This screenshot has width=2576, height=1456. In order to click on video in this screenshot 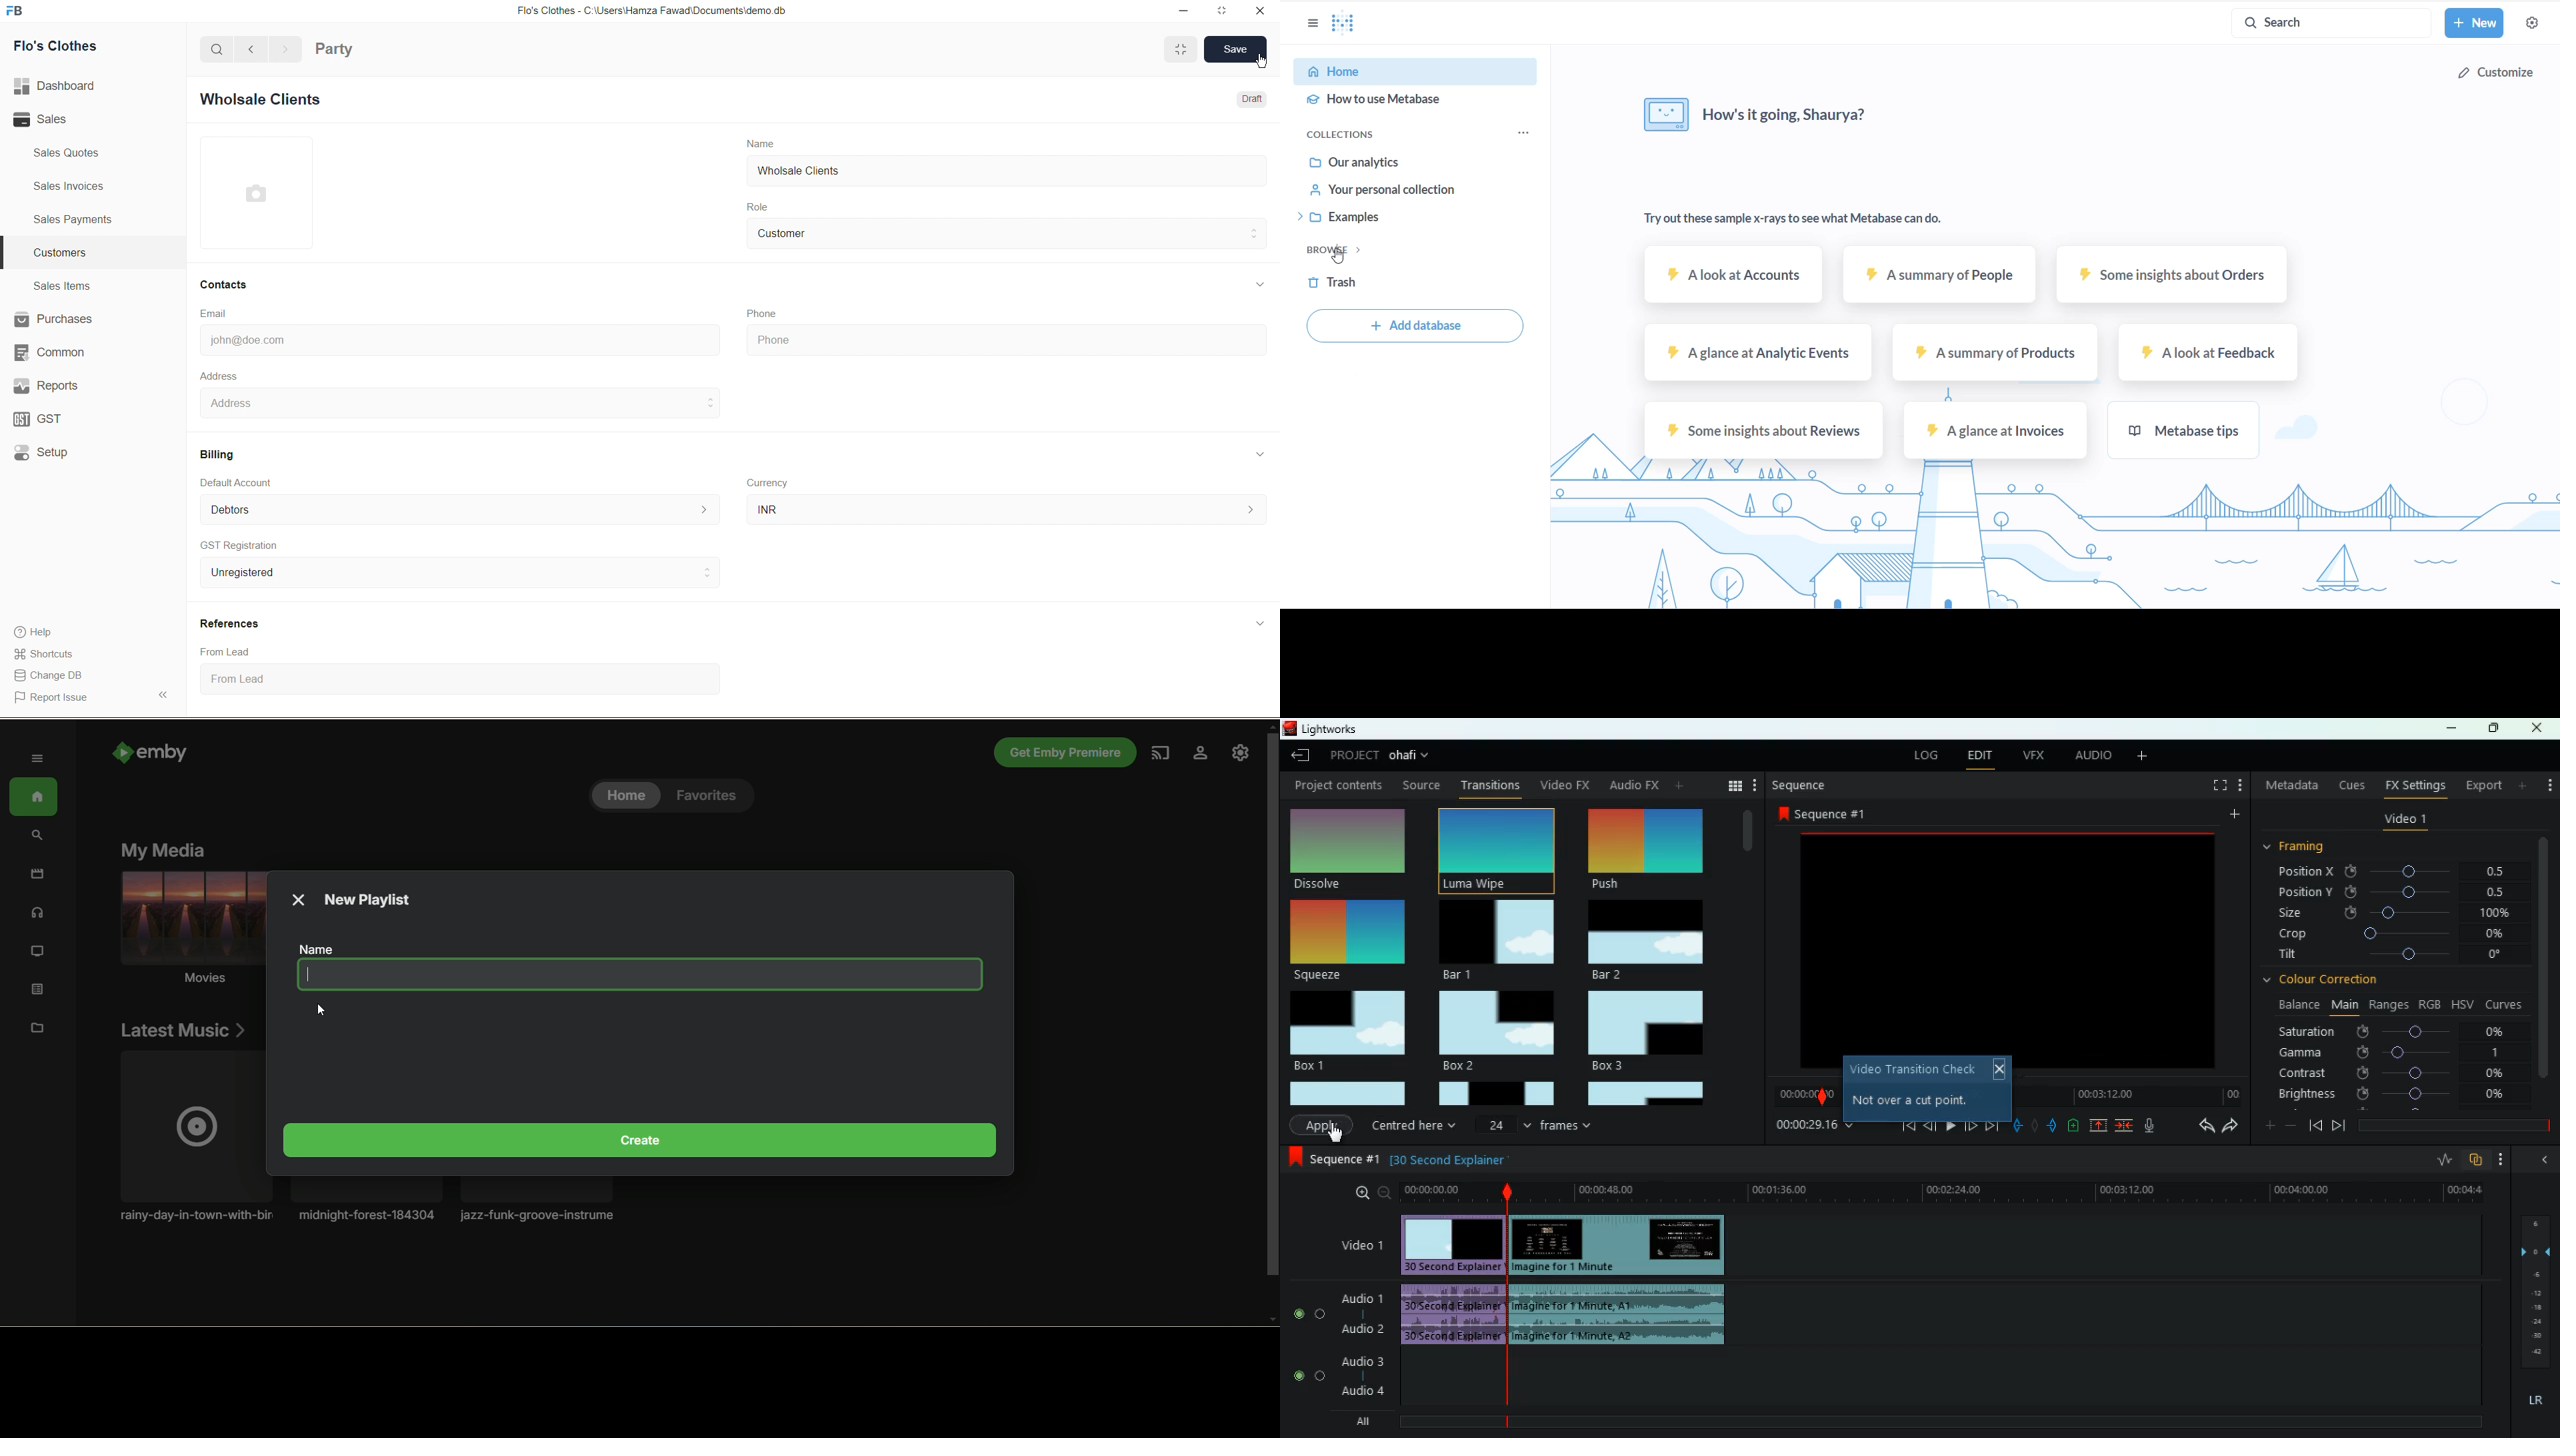, I will do `click(1622, 1245)`.